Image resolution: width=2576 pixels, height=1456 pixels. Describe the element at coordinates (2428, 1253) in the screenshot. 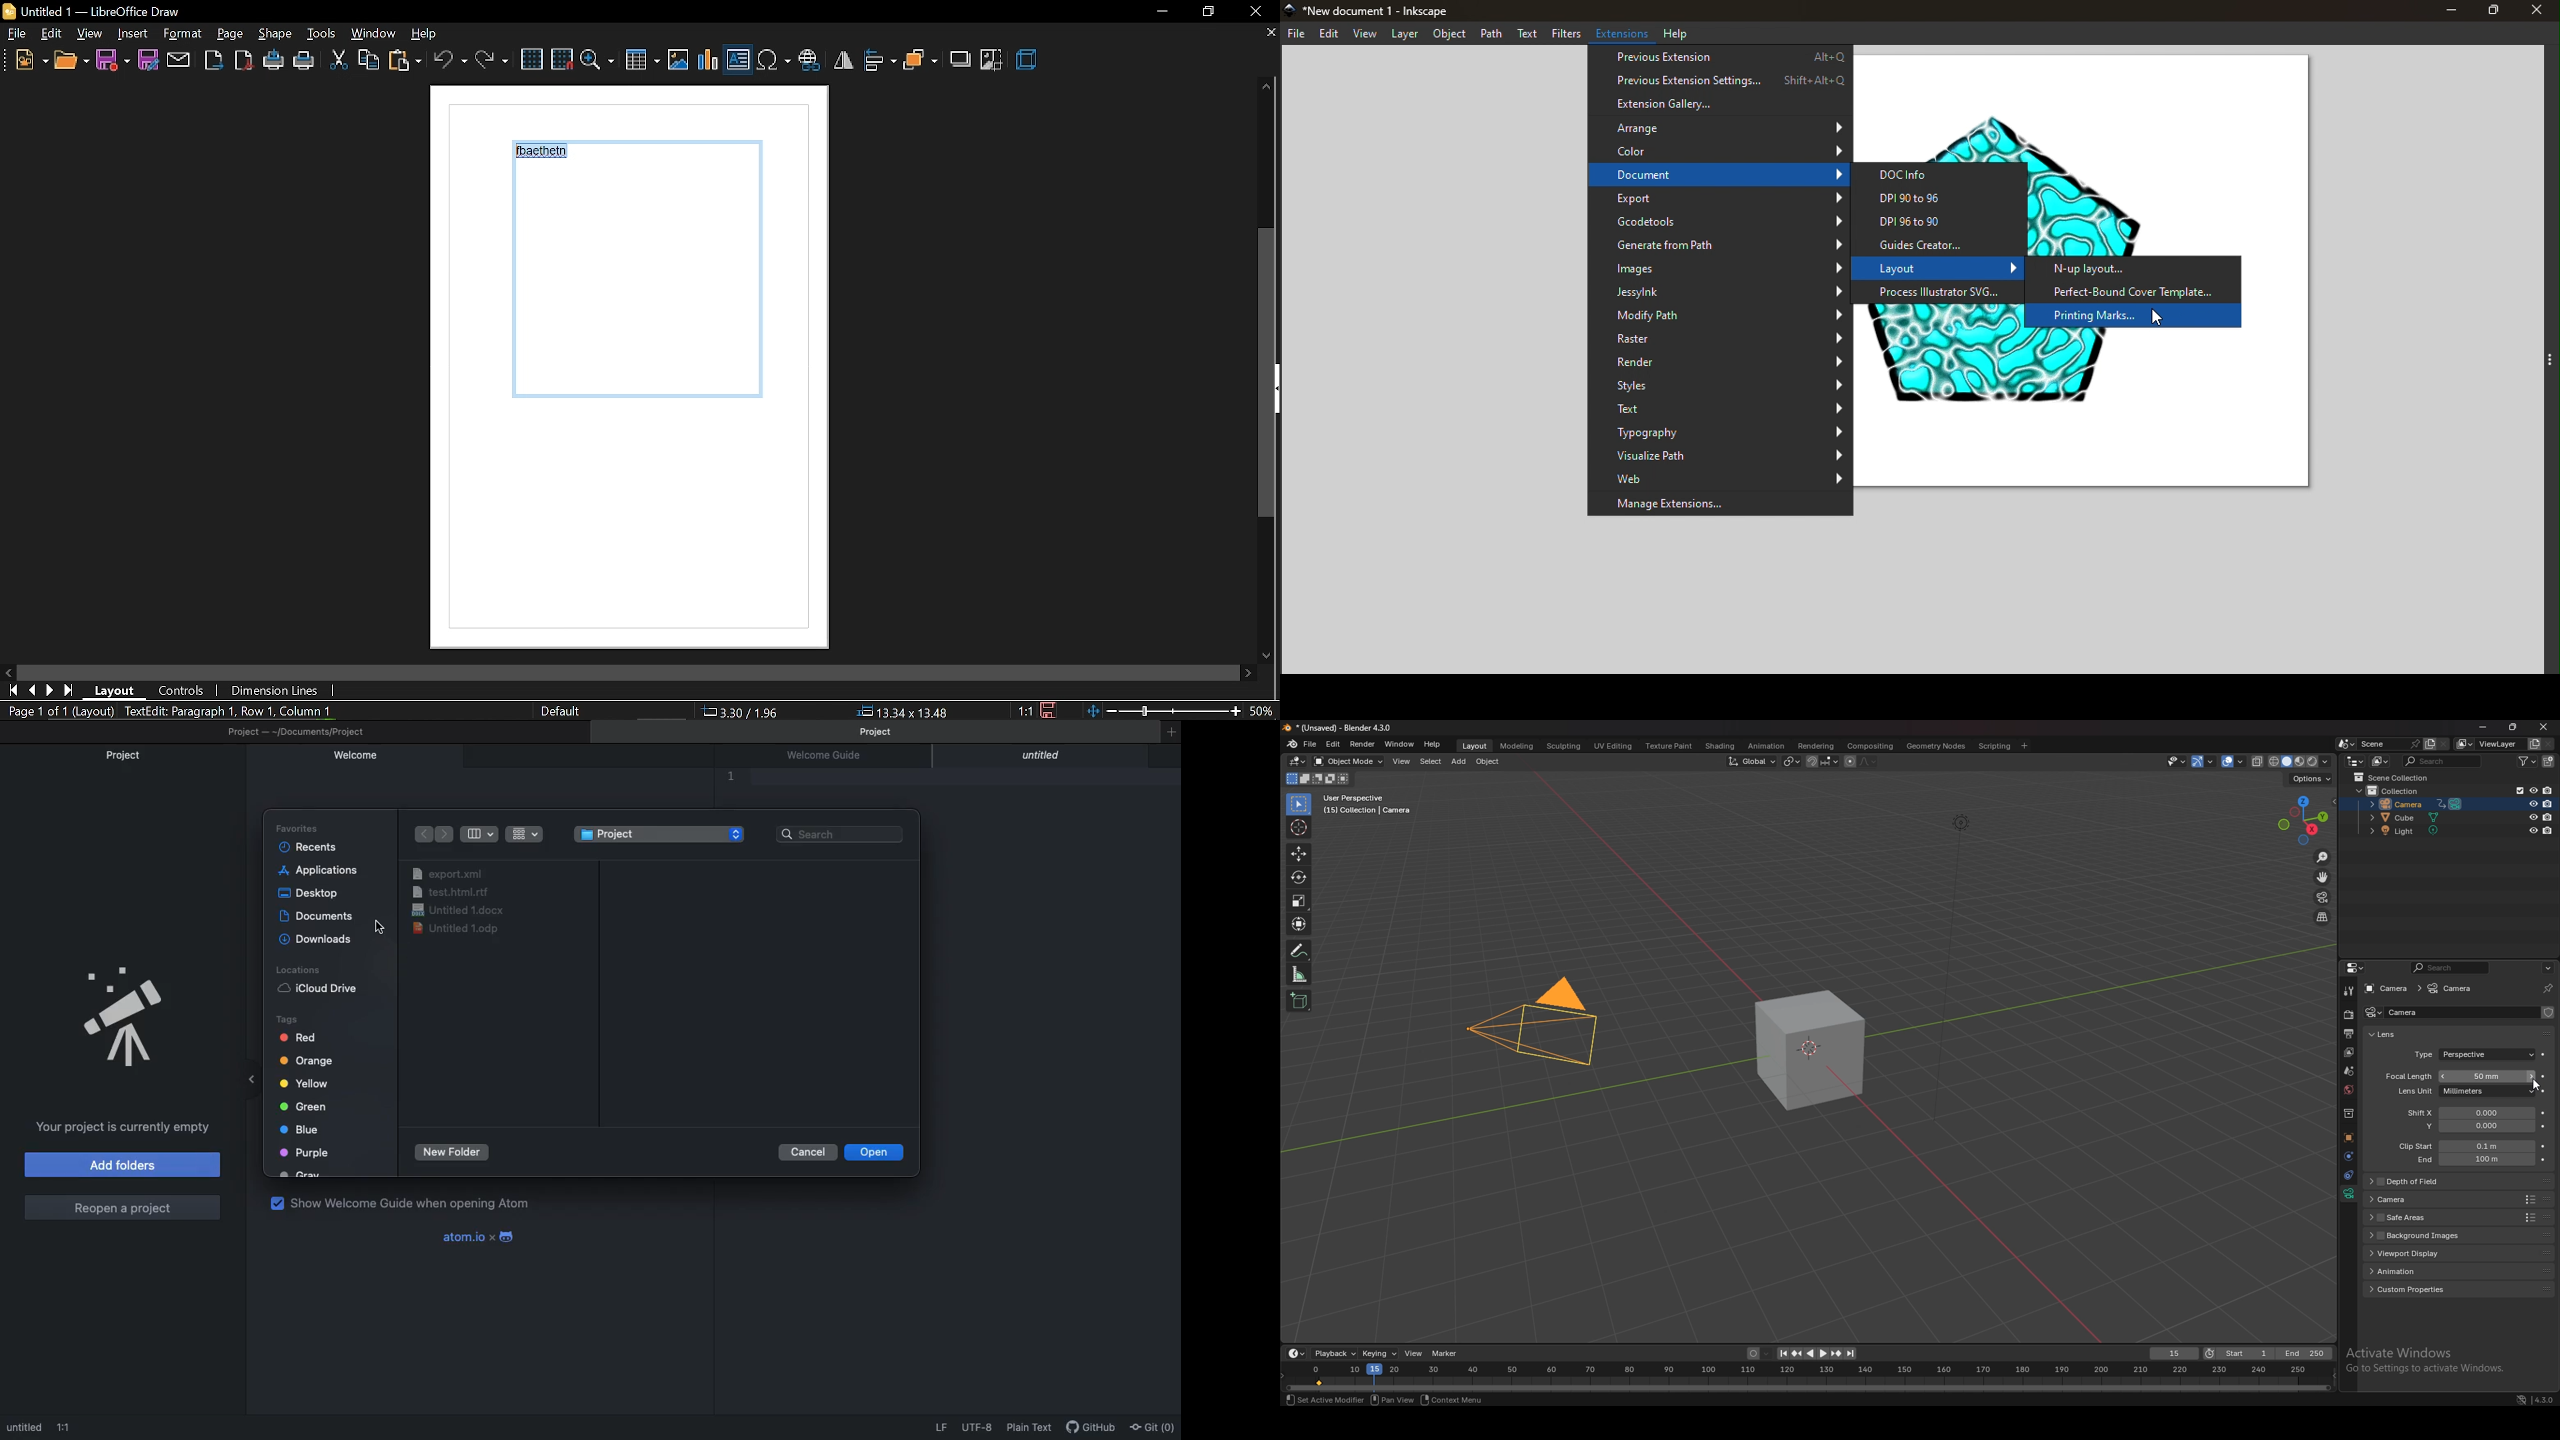

I see `viewport display` at that location.